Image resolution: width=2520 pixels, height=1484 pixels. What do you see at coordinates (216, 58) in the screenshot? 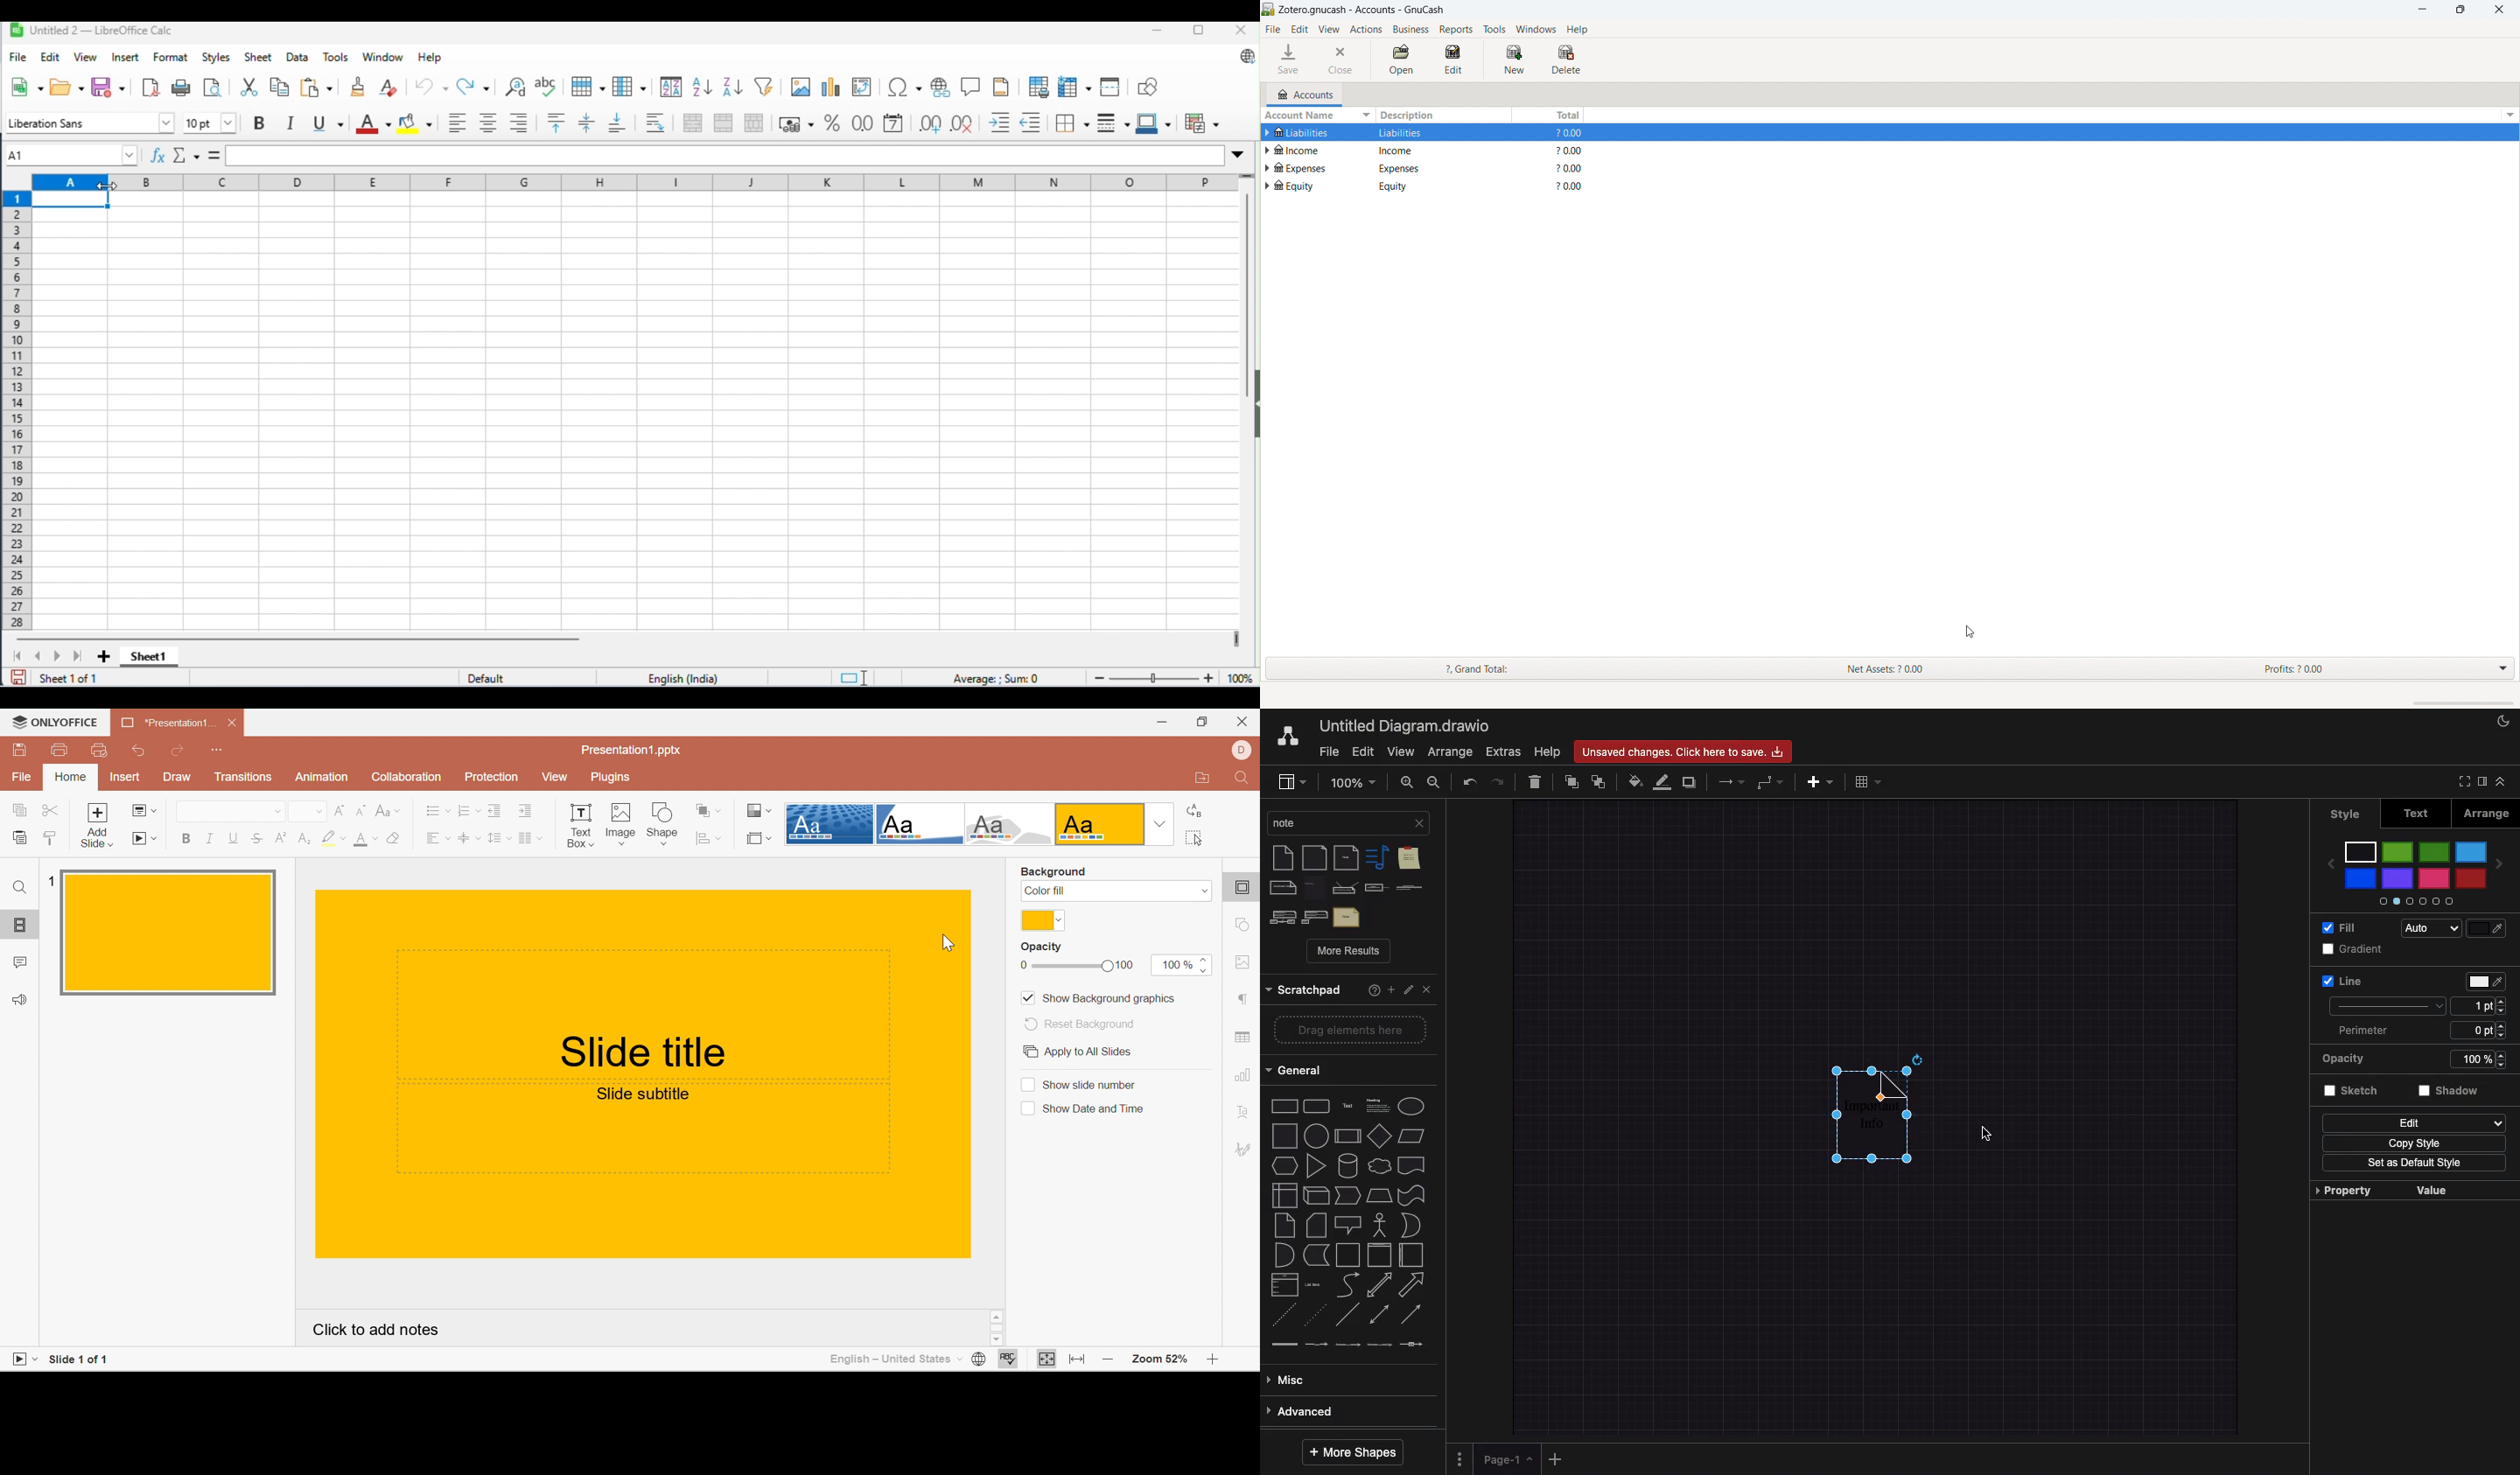
I see `styles` at bounding box center [216, 58].